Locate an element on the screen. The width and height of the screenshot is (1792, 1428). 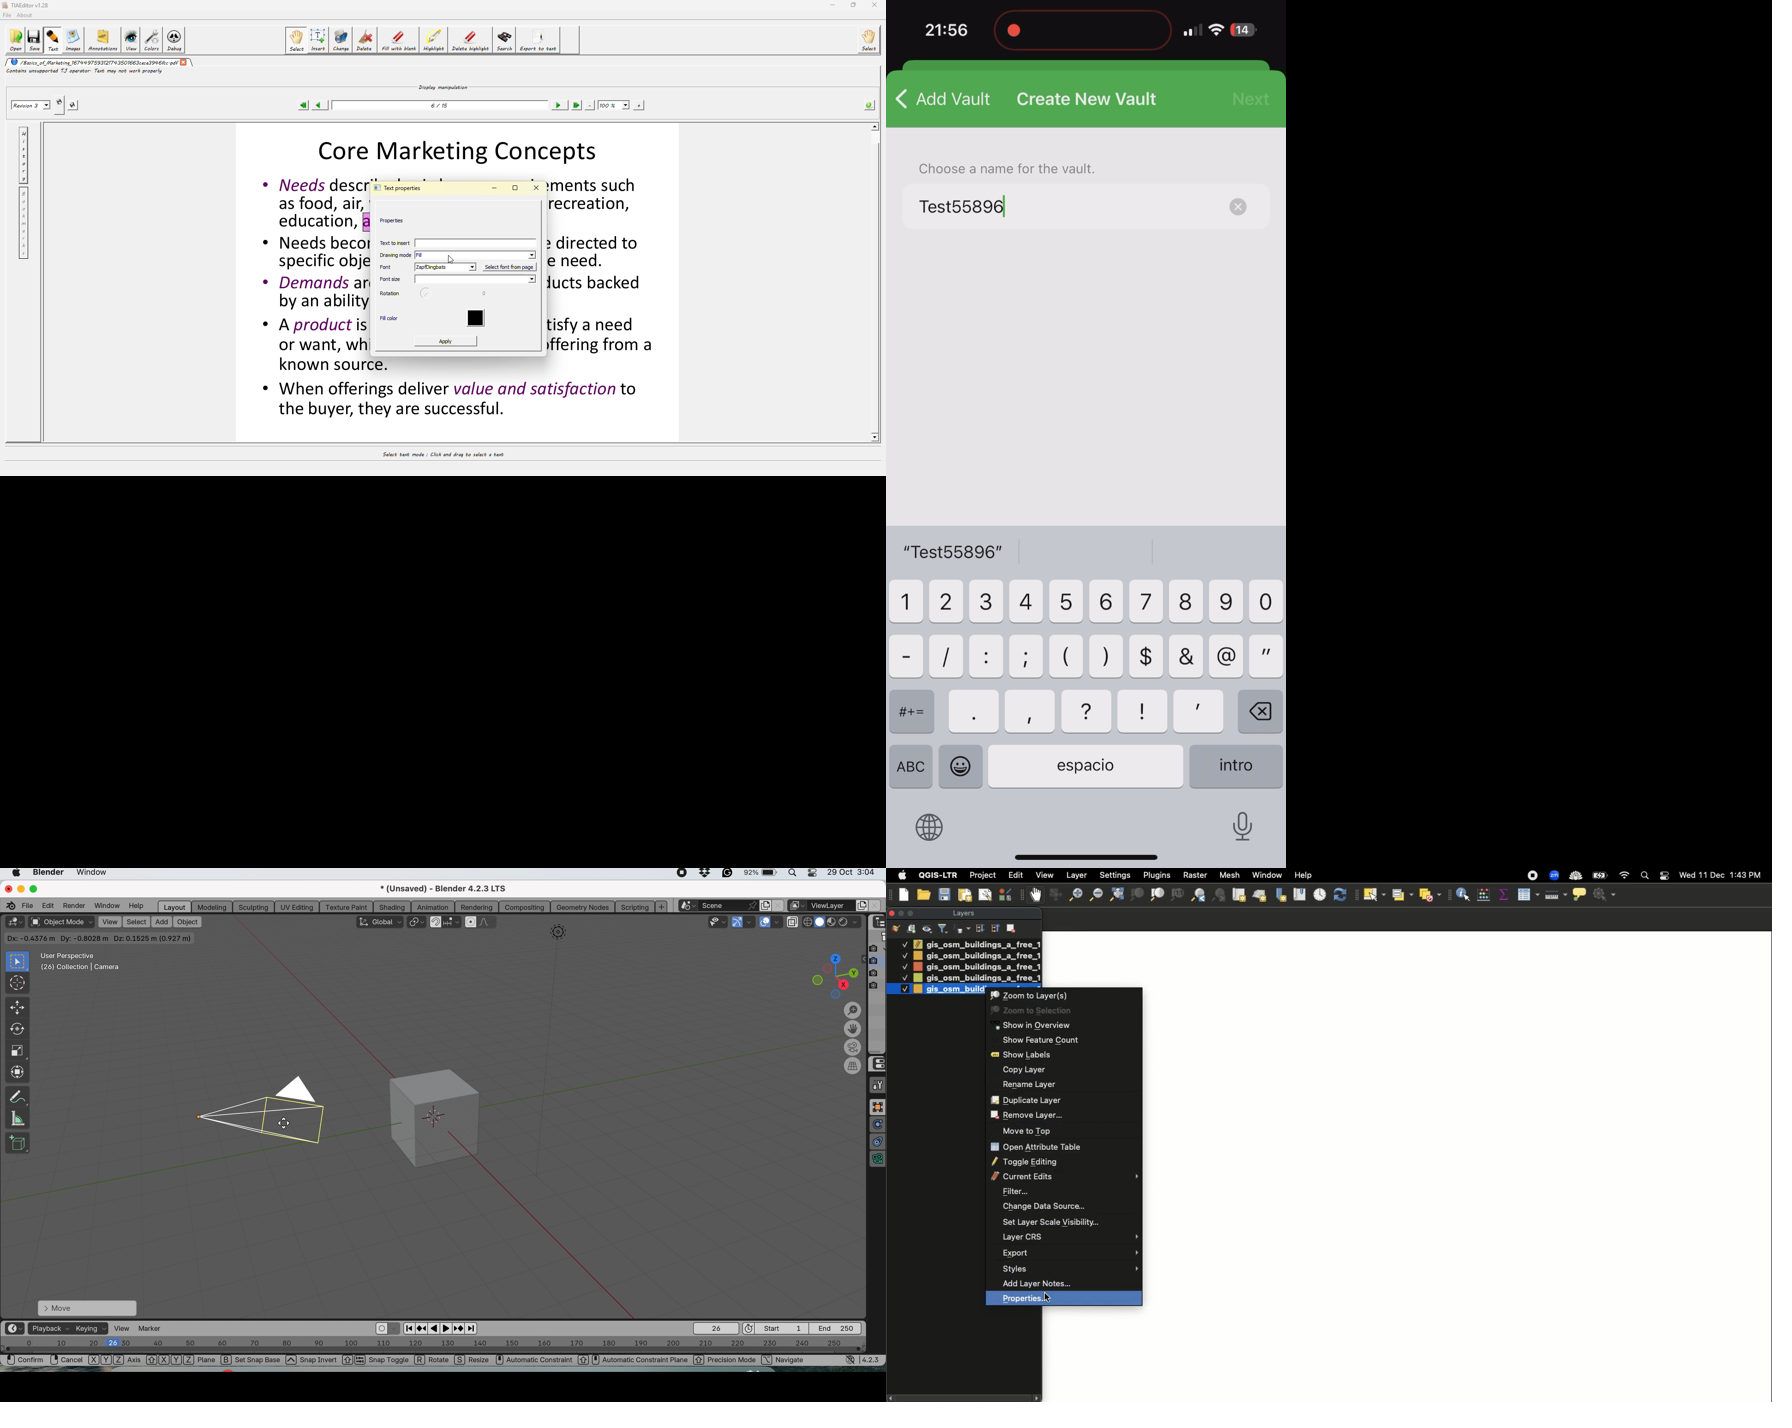
Checked is located at coordinates (903, 978).